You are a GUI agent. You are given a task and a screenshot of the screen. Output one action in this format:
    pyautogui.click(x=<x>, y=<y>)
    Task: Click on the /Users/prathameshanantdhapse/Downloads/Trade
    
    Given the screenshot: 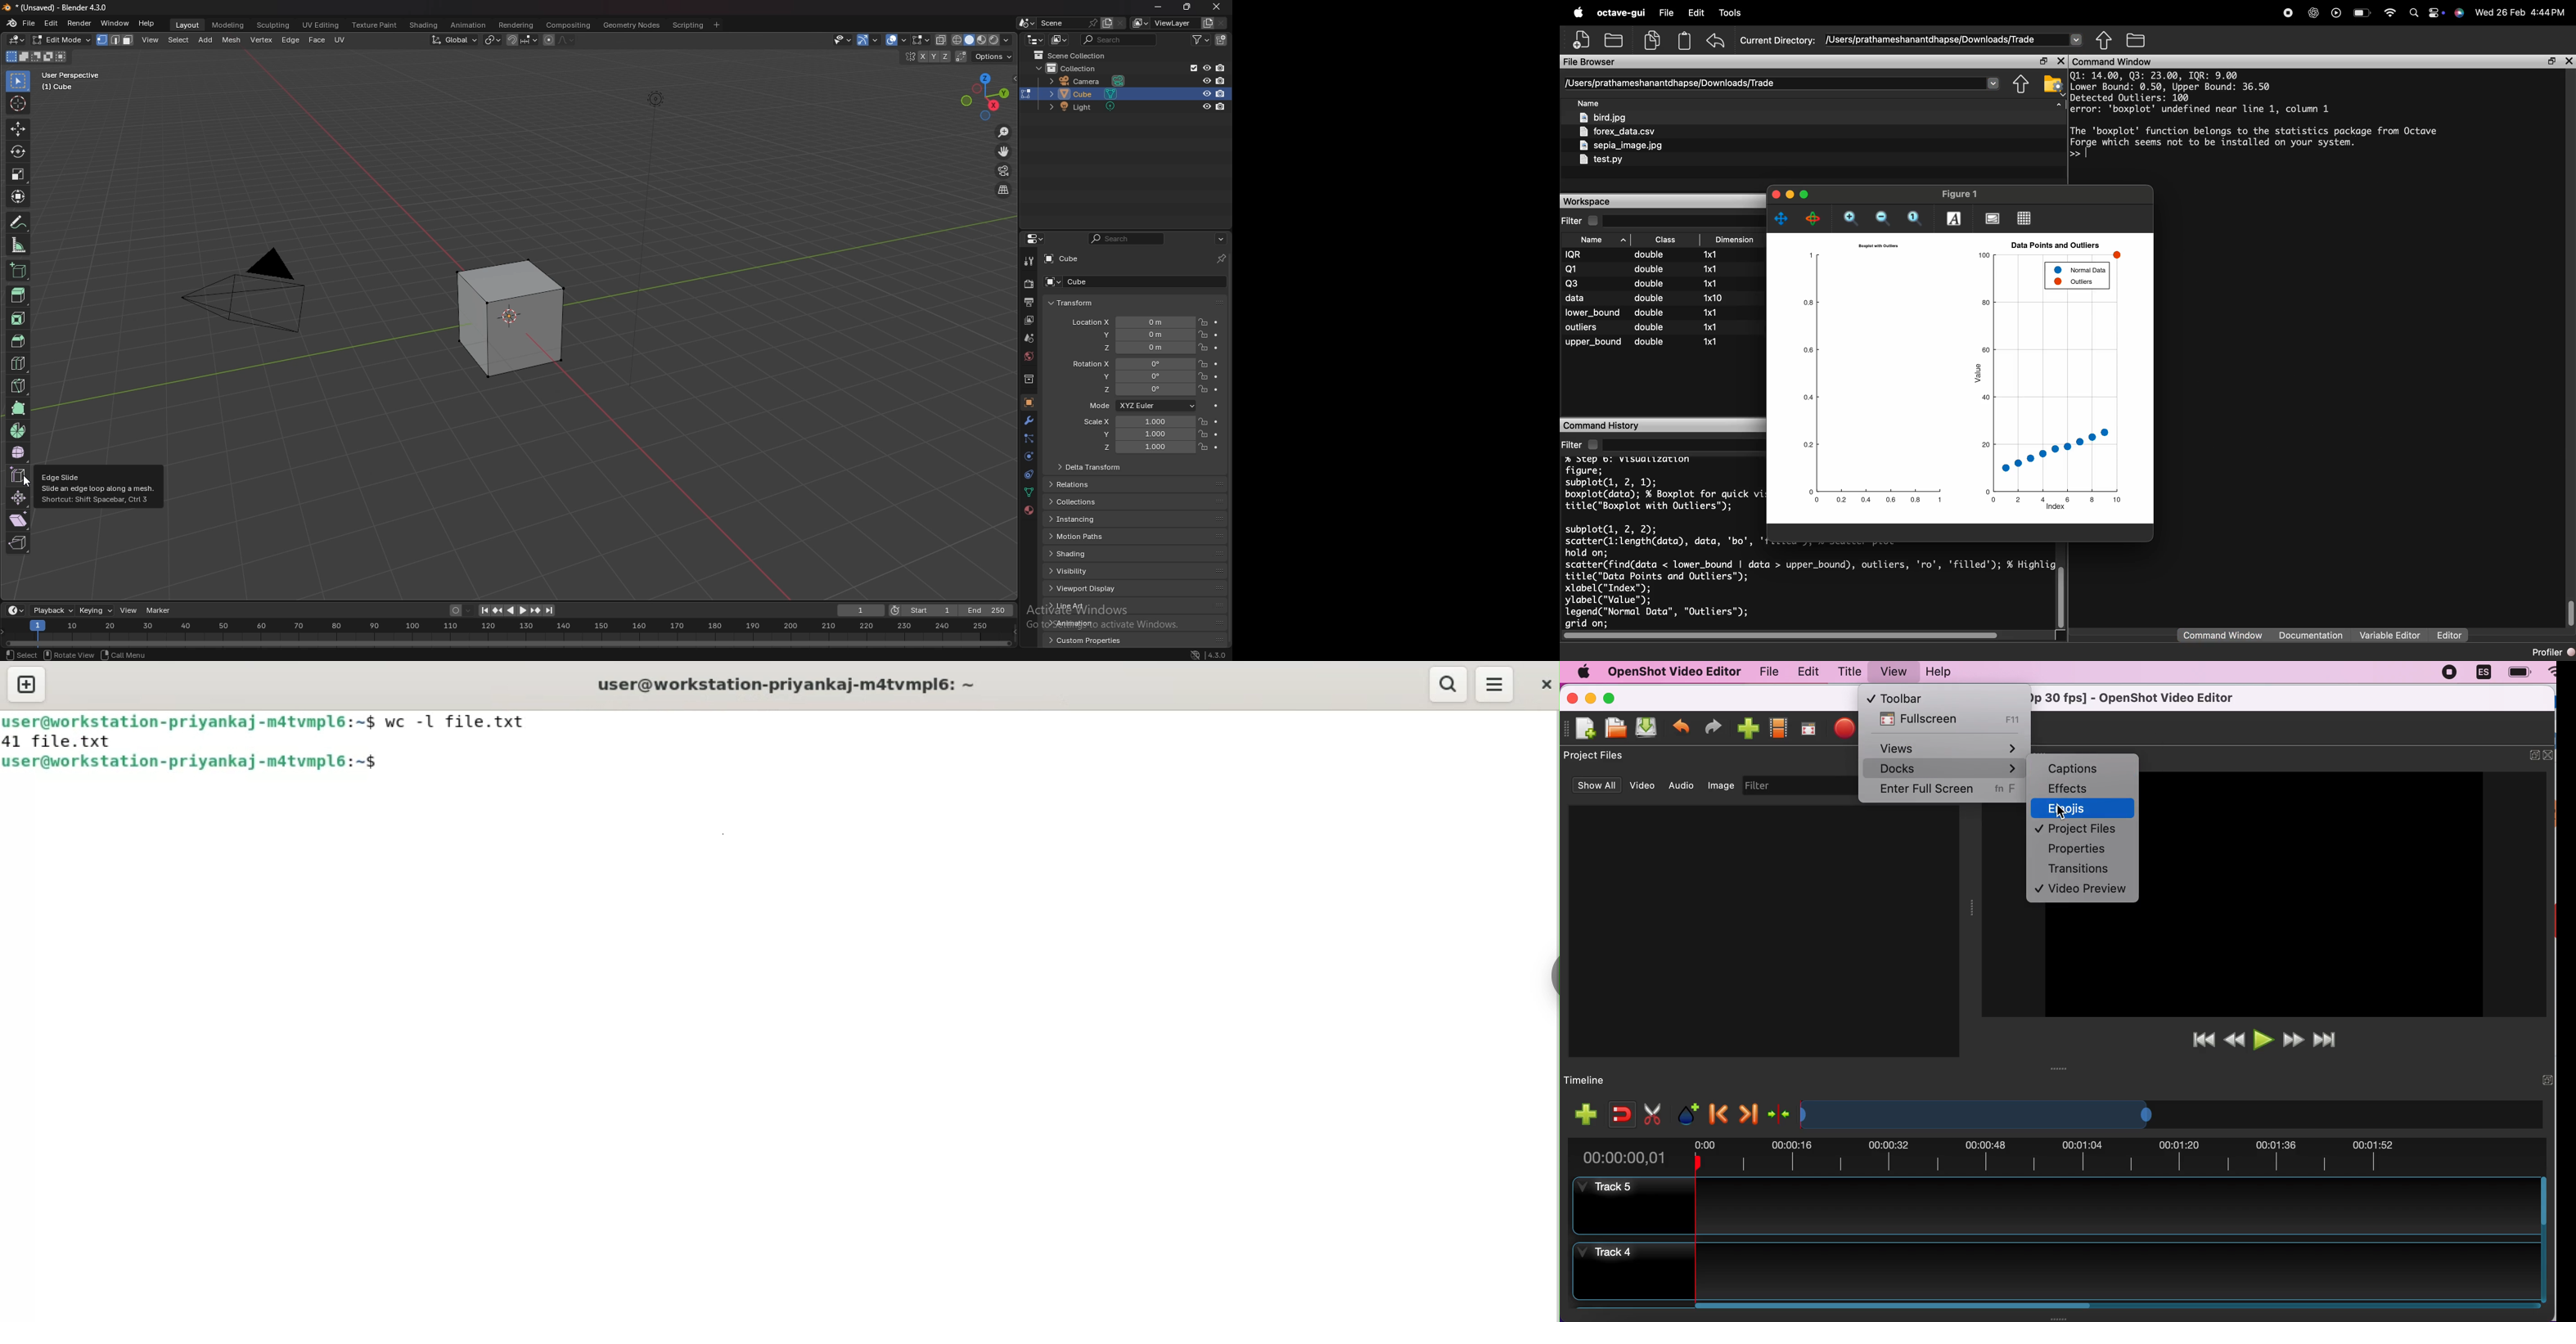 What is the action you would take?
    pyautogui.click(x=1932, y=40)
    